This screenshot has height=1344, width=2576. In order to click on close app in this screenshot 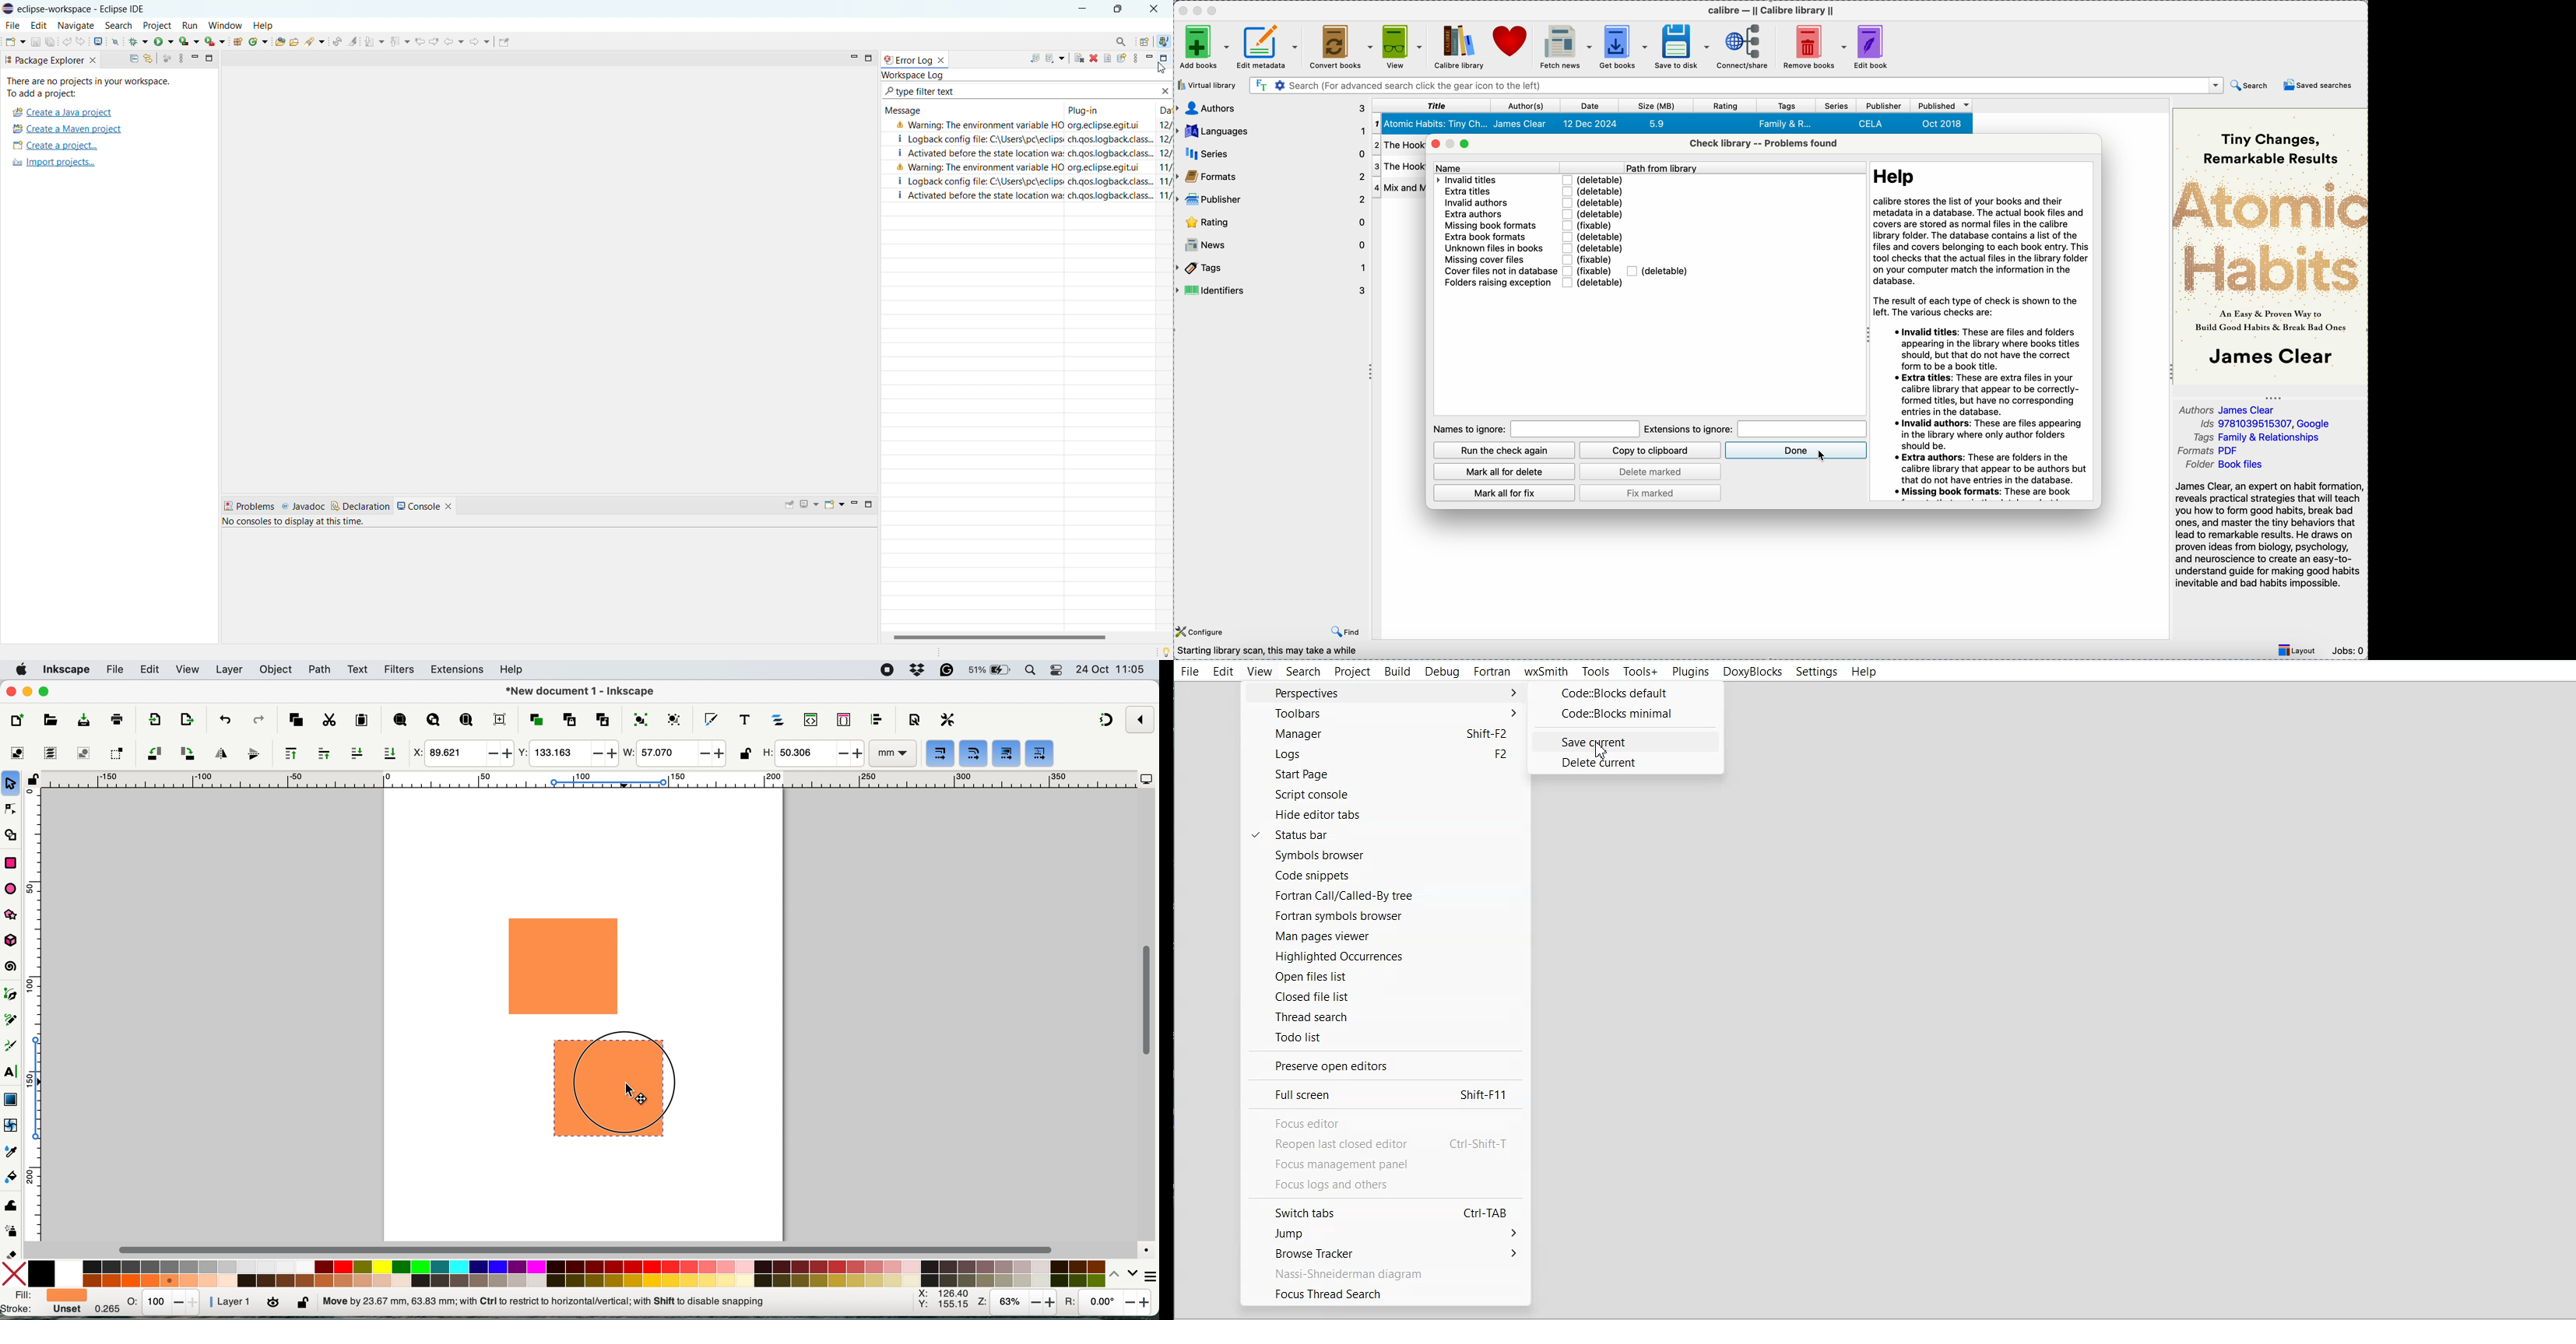, I will do `click(1181, 11)`.